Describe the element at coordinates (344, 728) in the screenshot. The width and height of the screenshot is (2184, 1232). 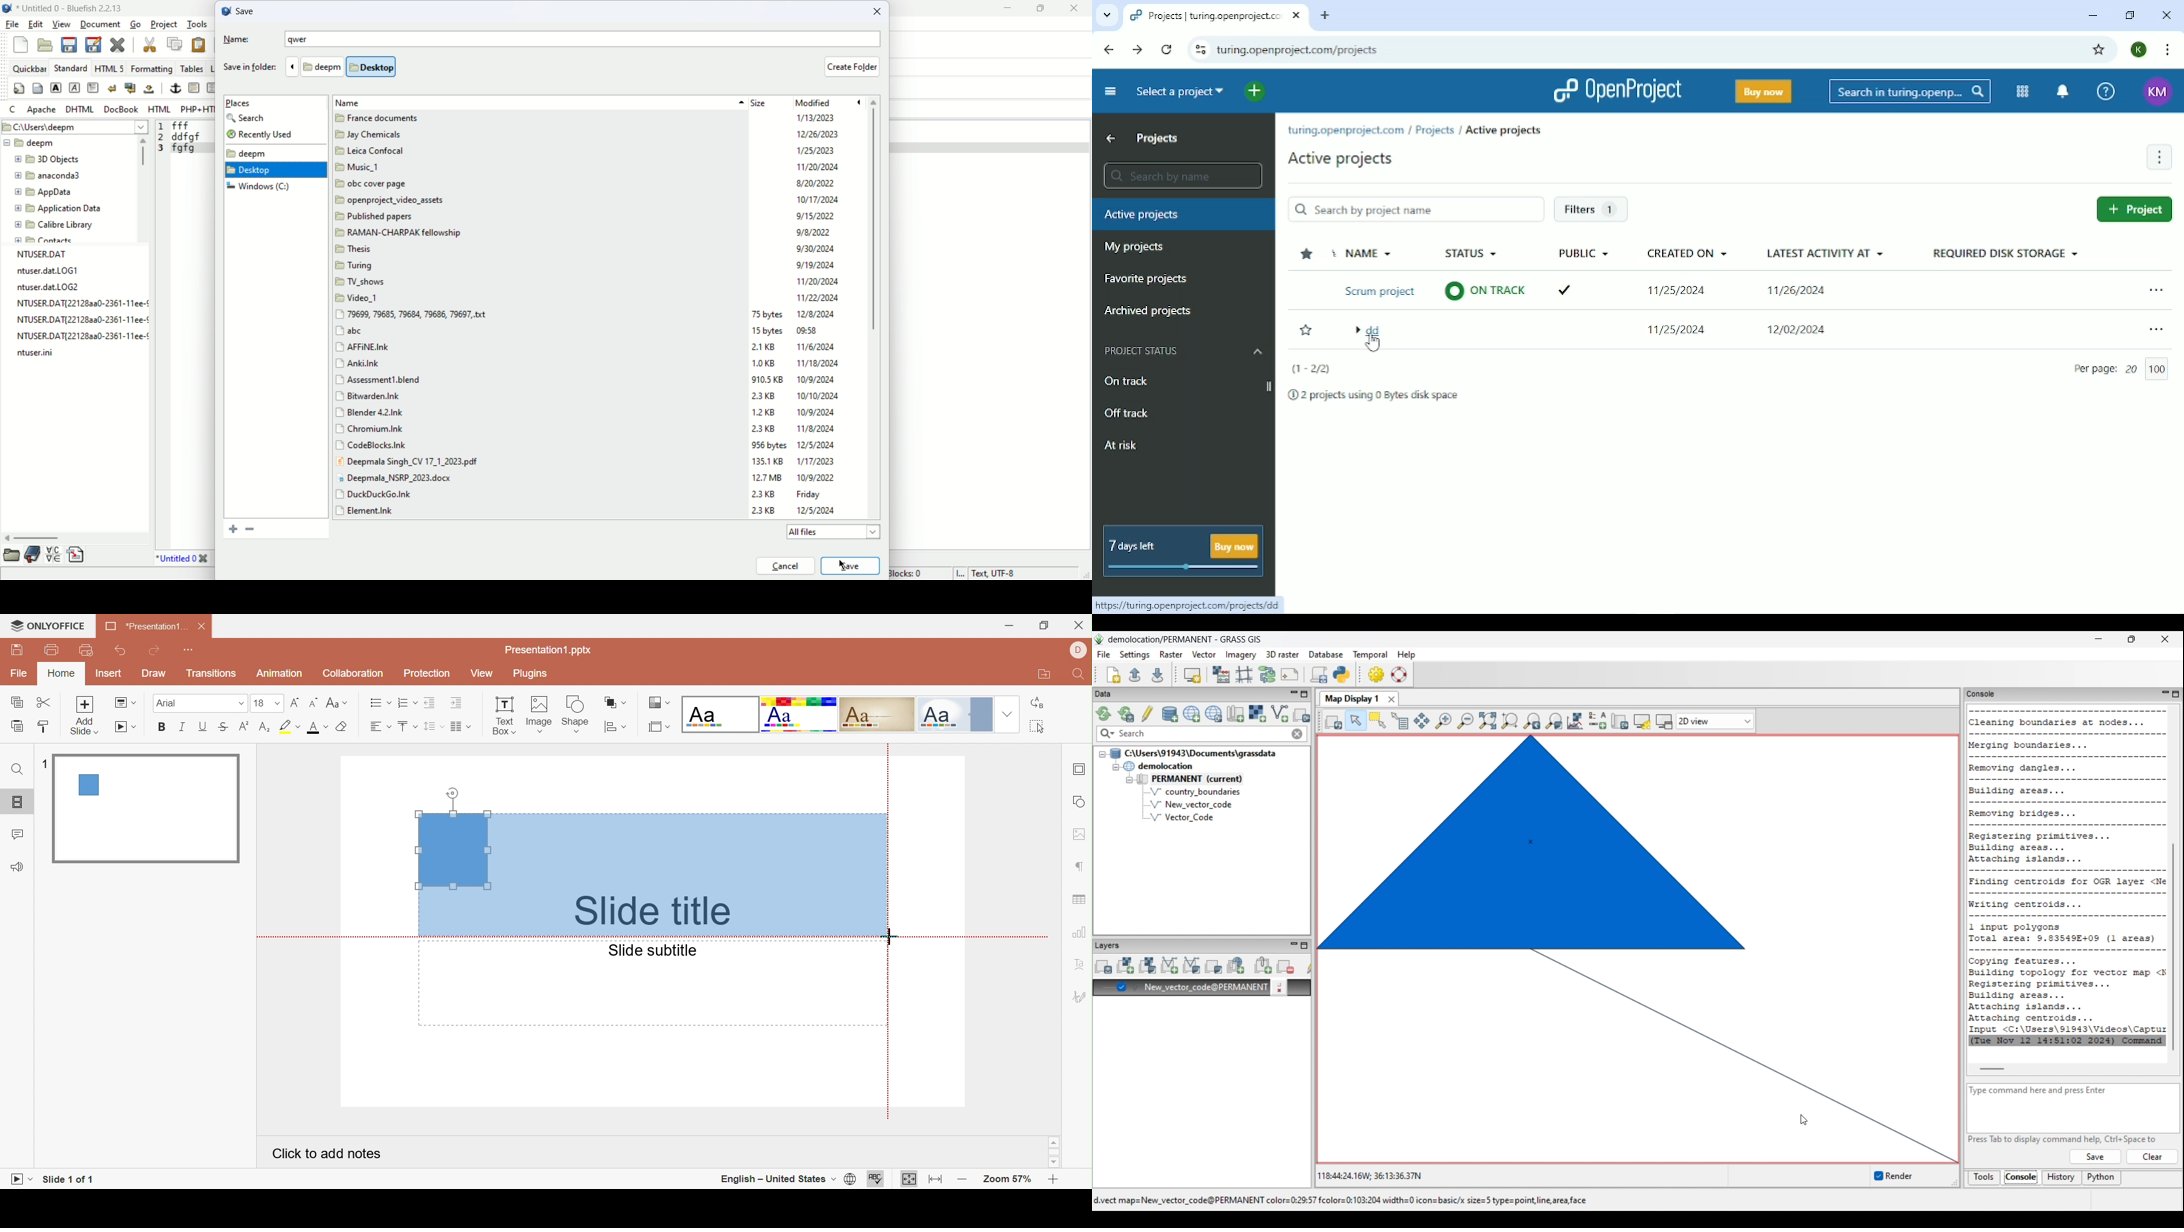
I see `Clear style` at that location.